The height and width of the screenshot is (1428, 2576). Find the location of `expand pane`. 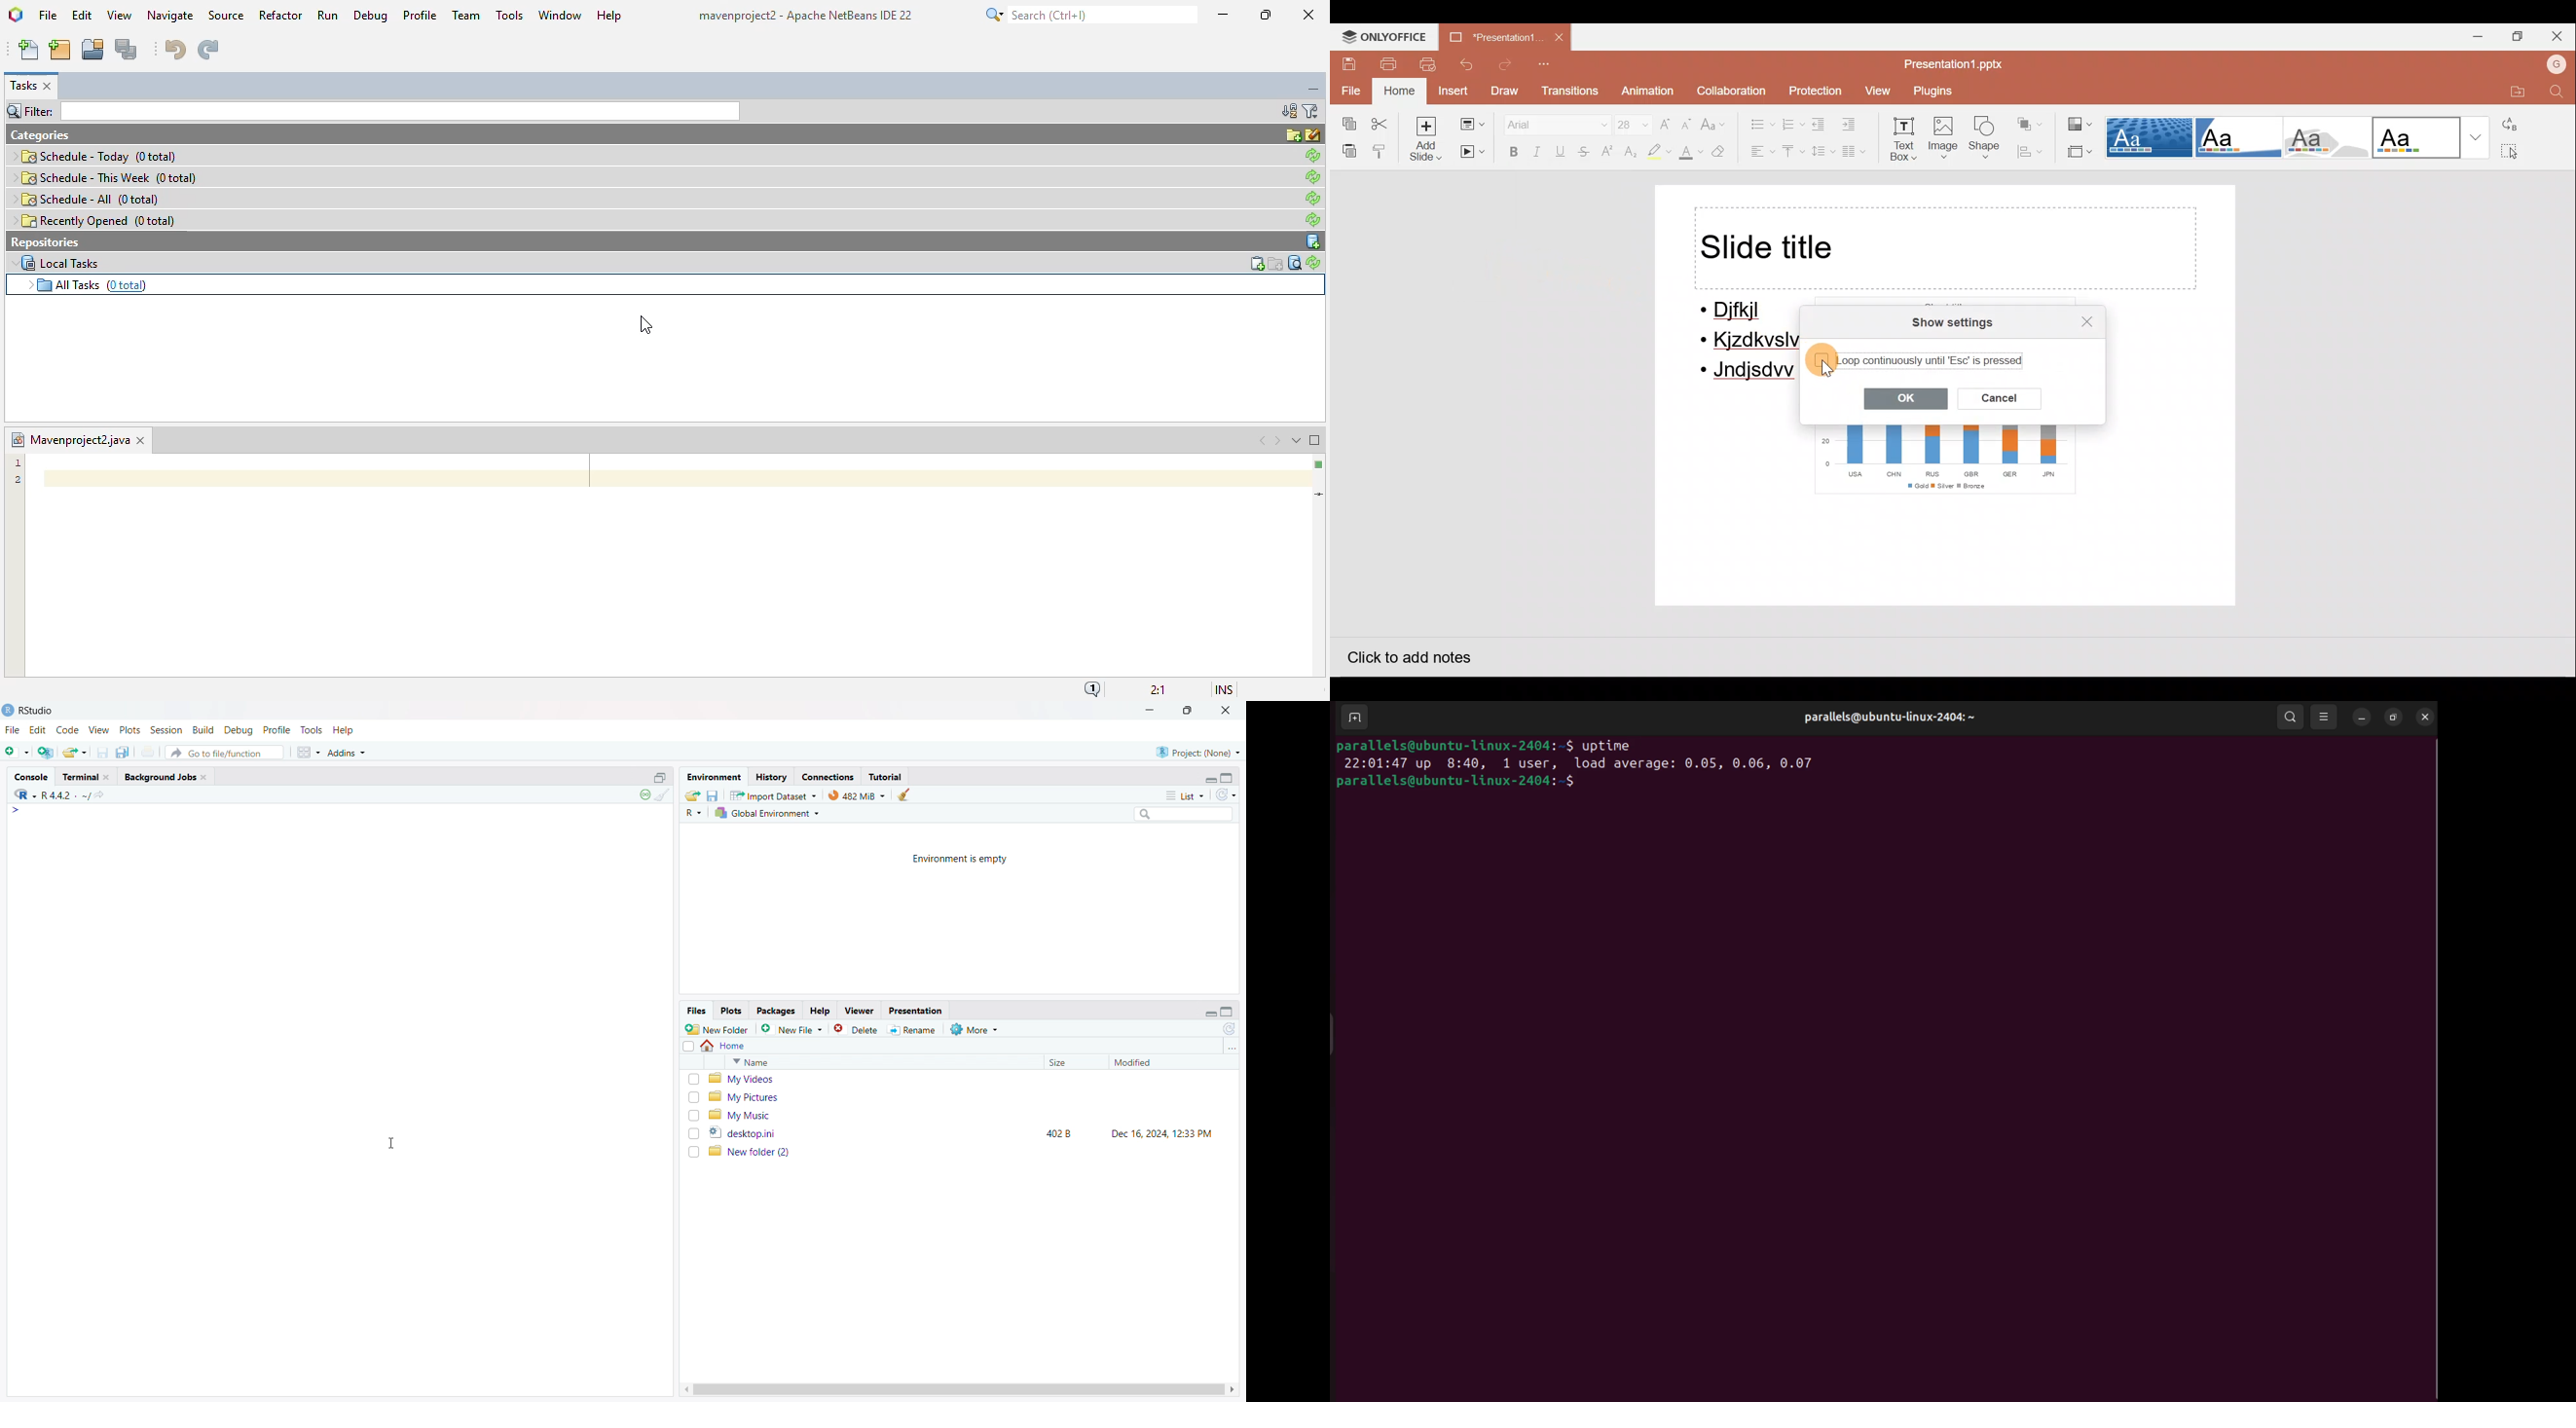

expand pane is located at coordinates (1229, 776).